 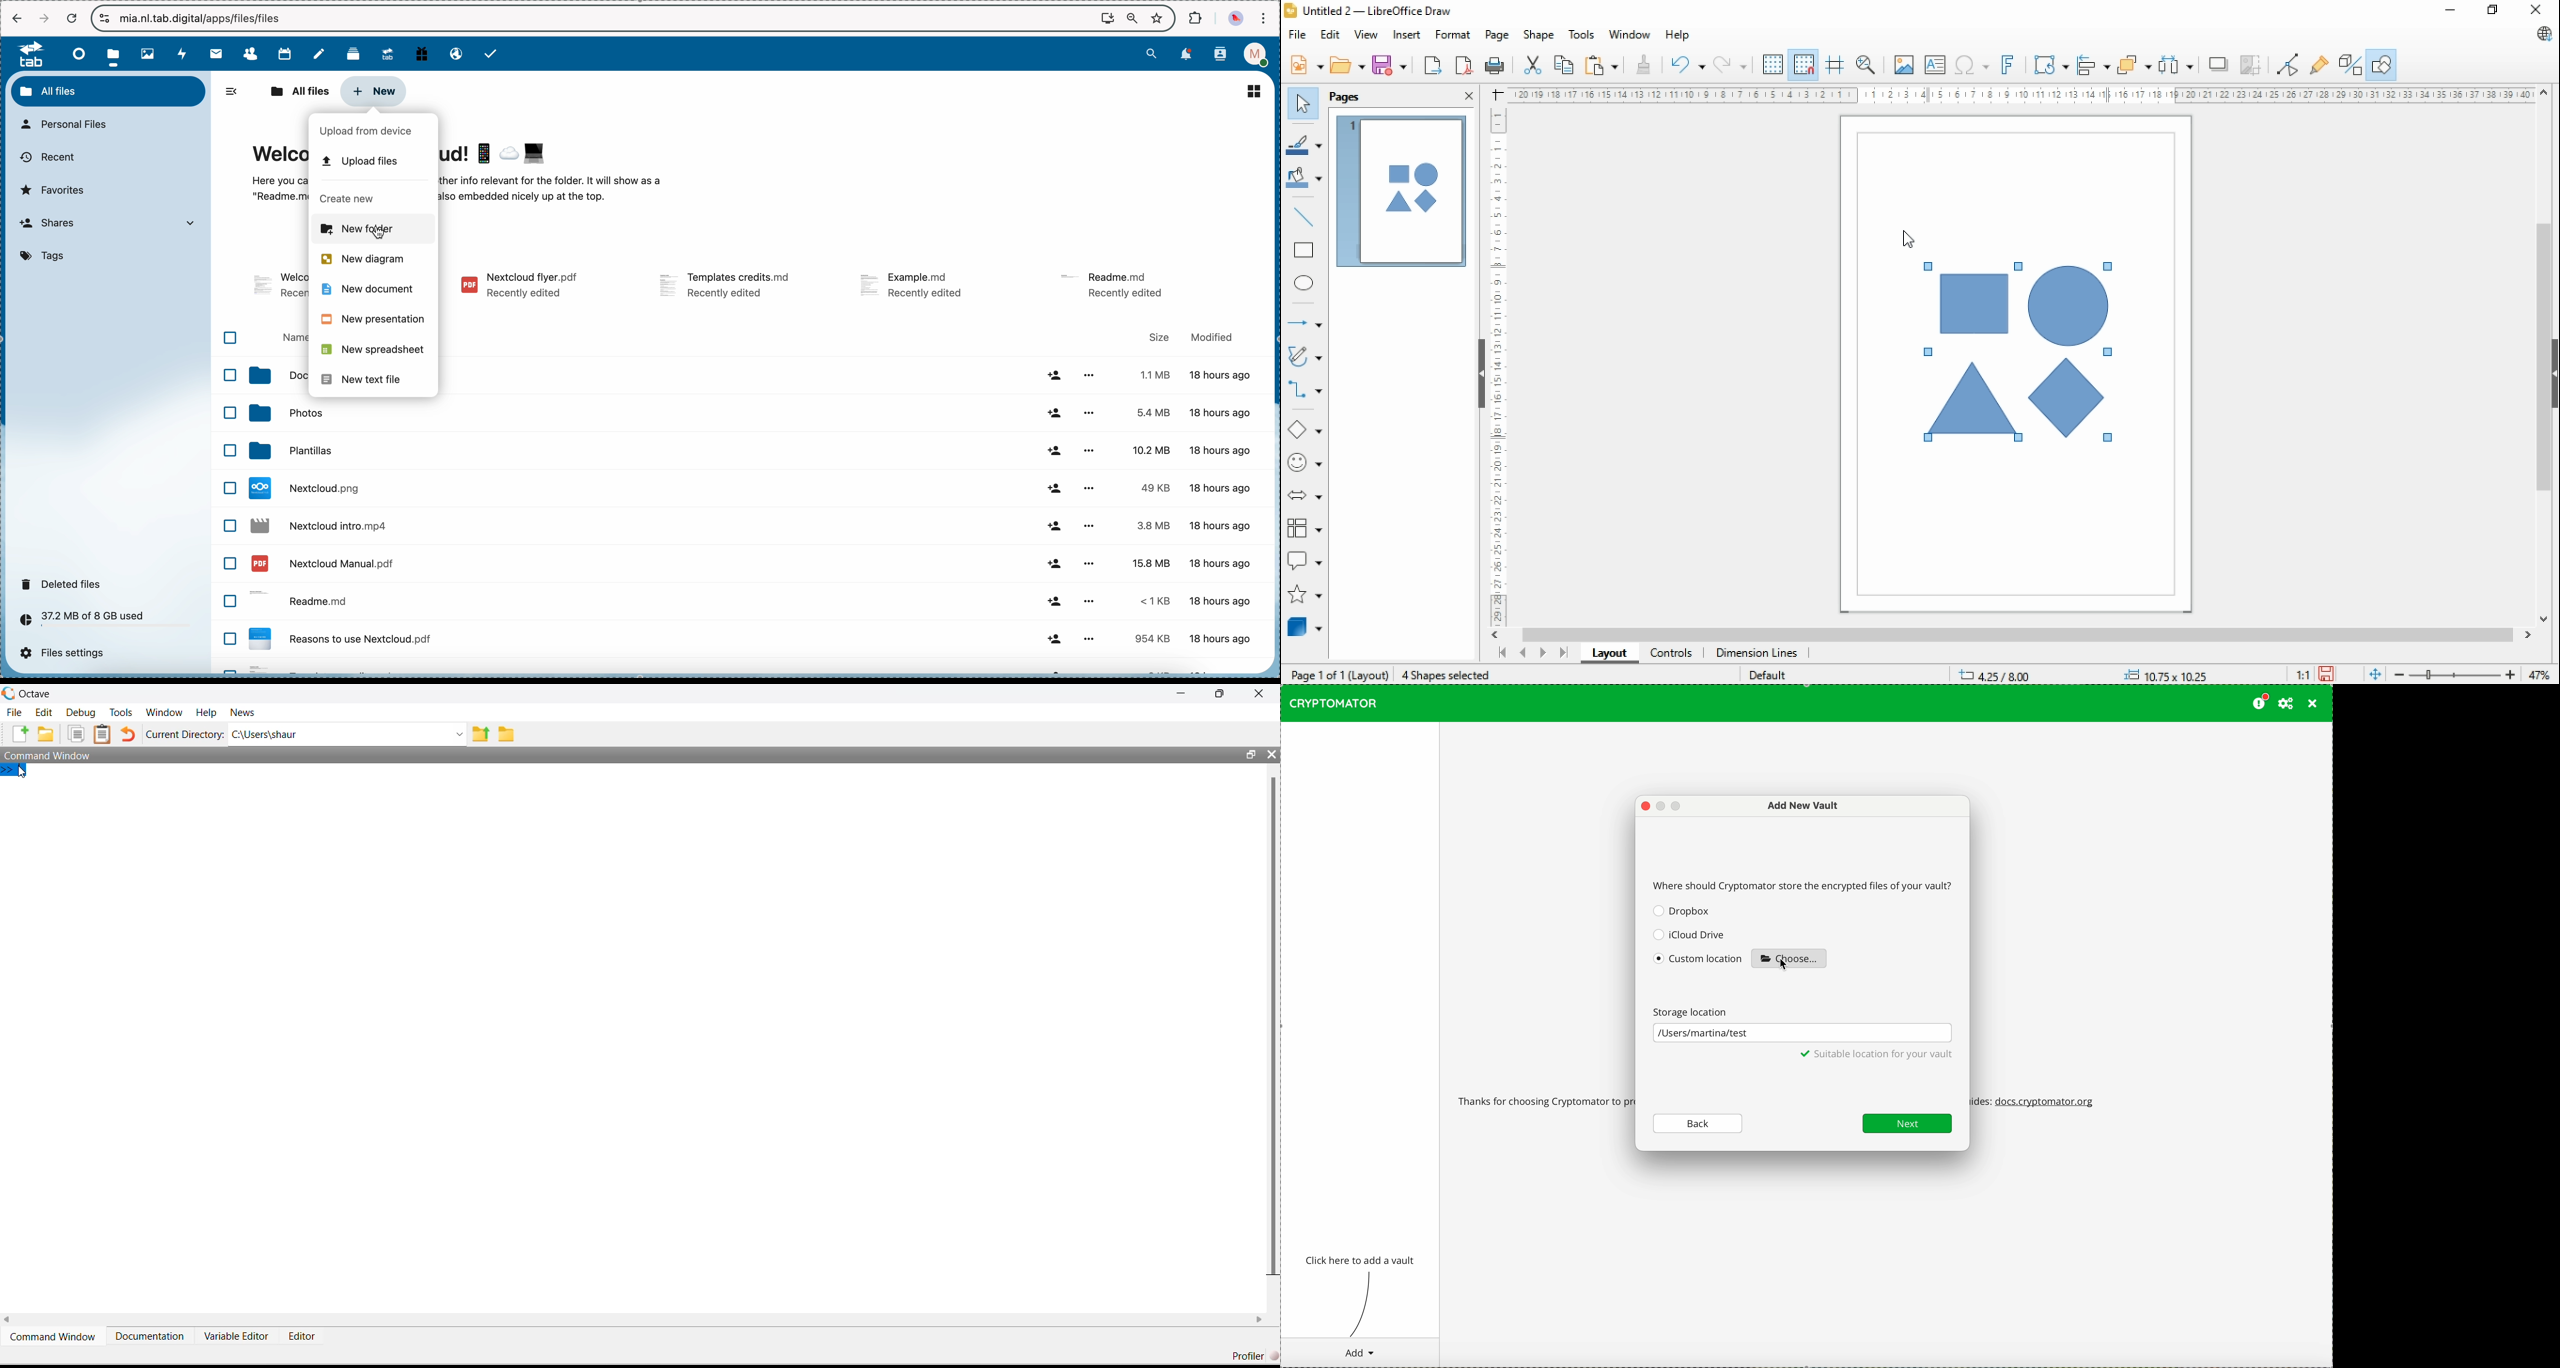 What do you see at coordinates (2449, 10) in the screenshot?
I see `minimize` at bounding box center [2449, 10].